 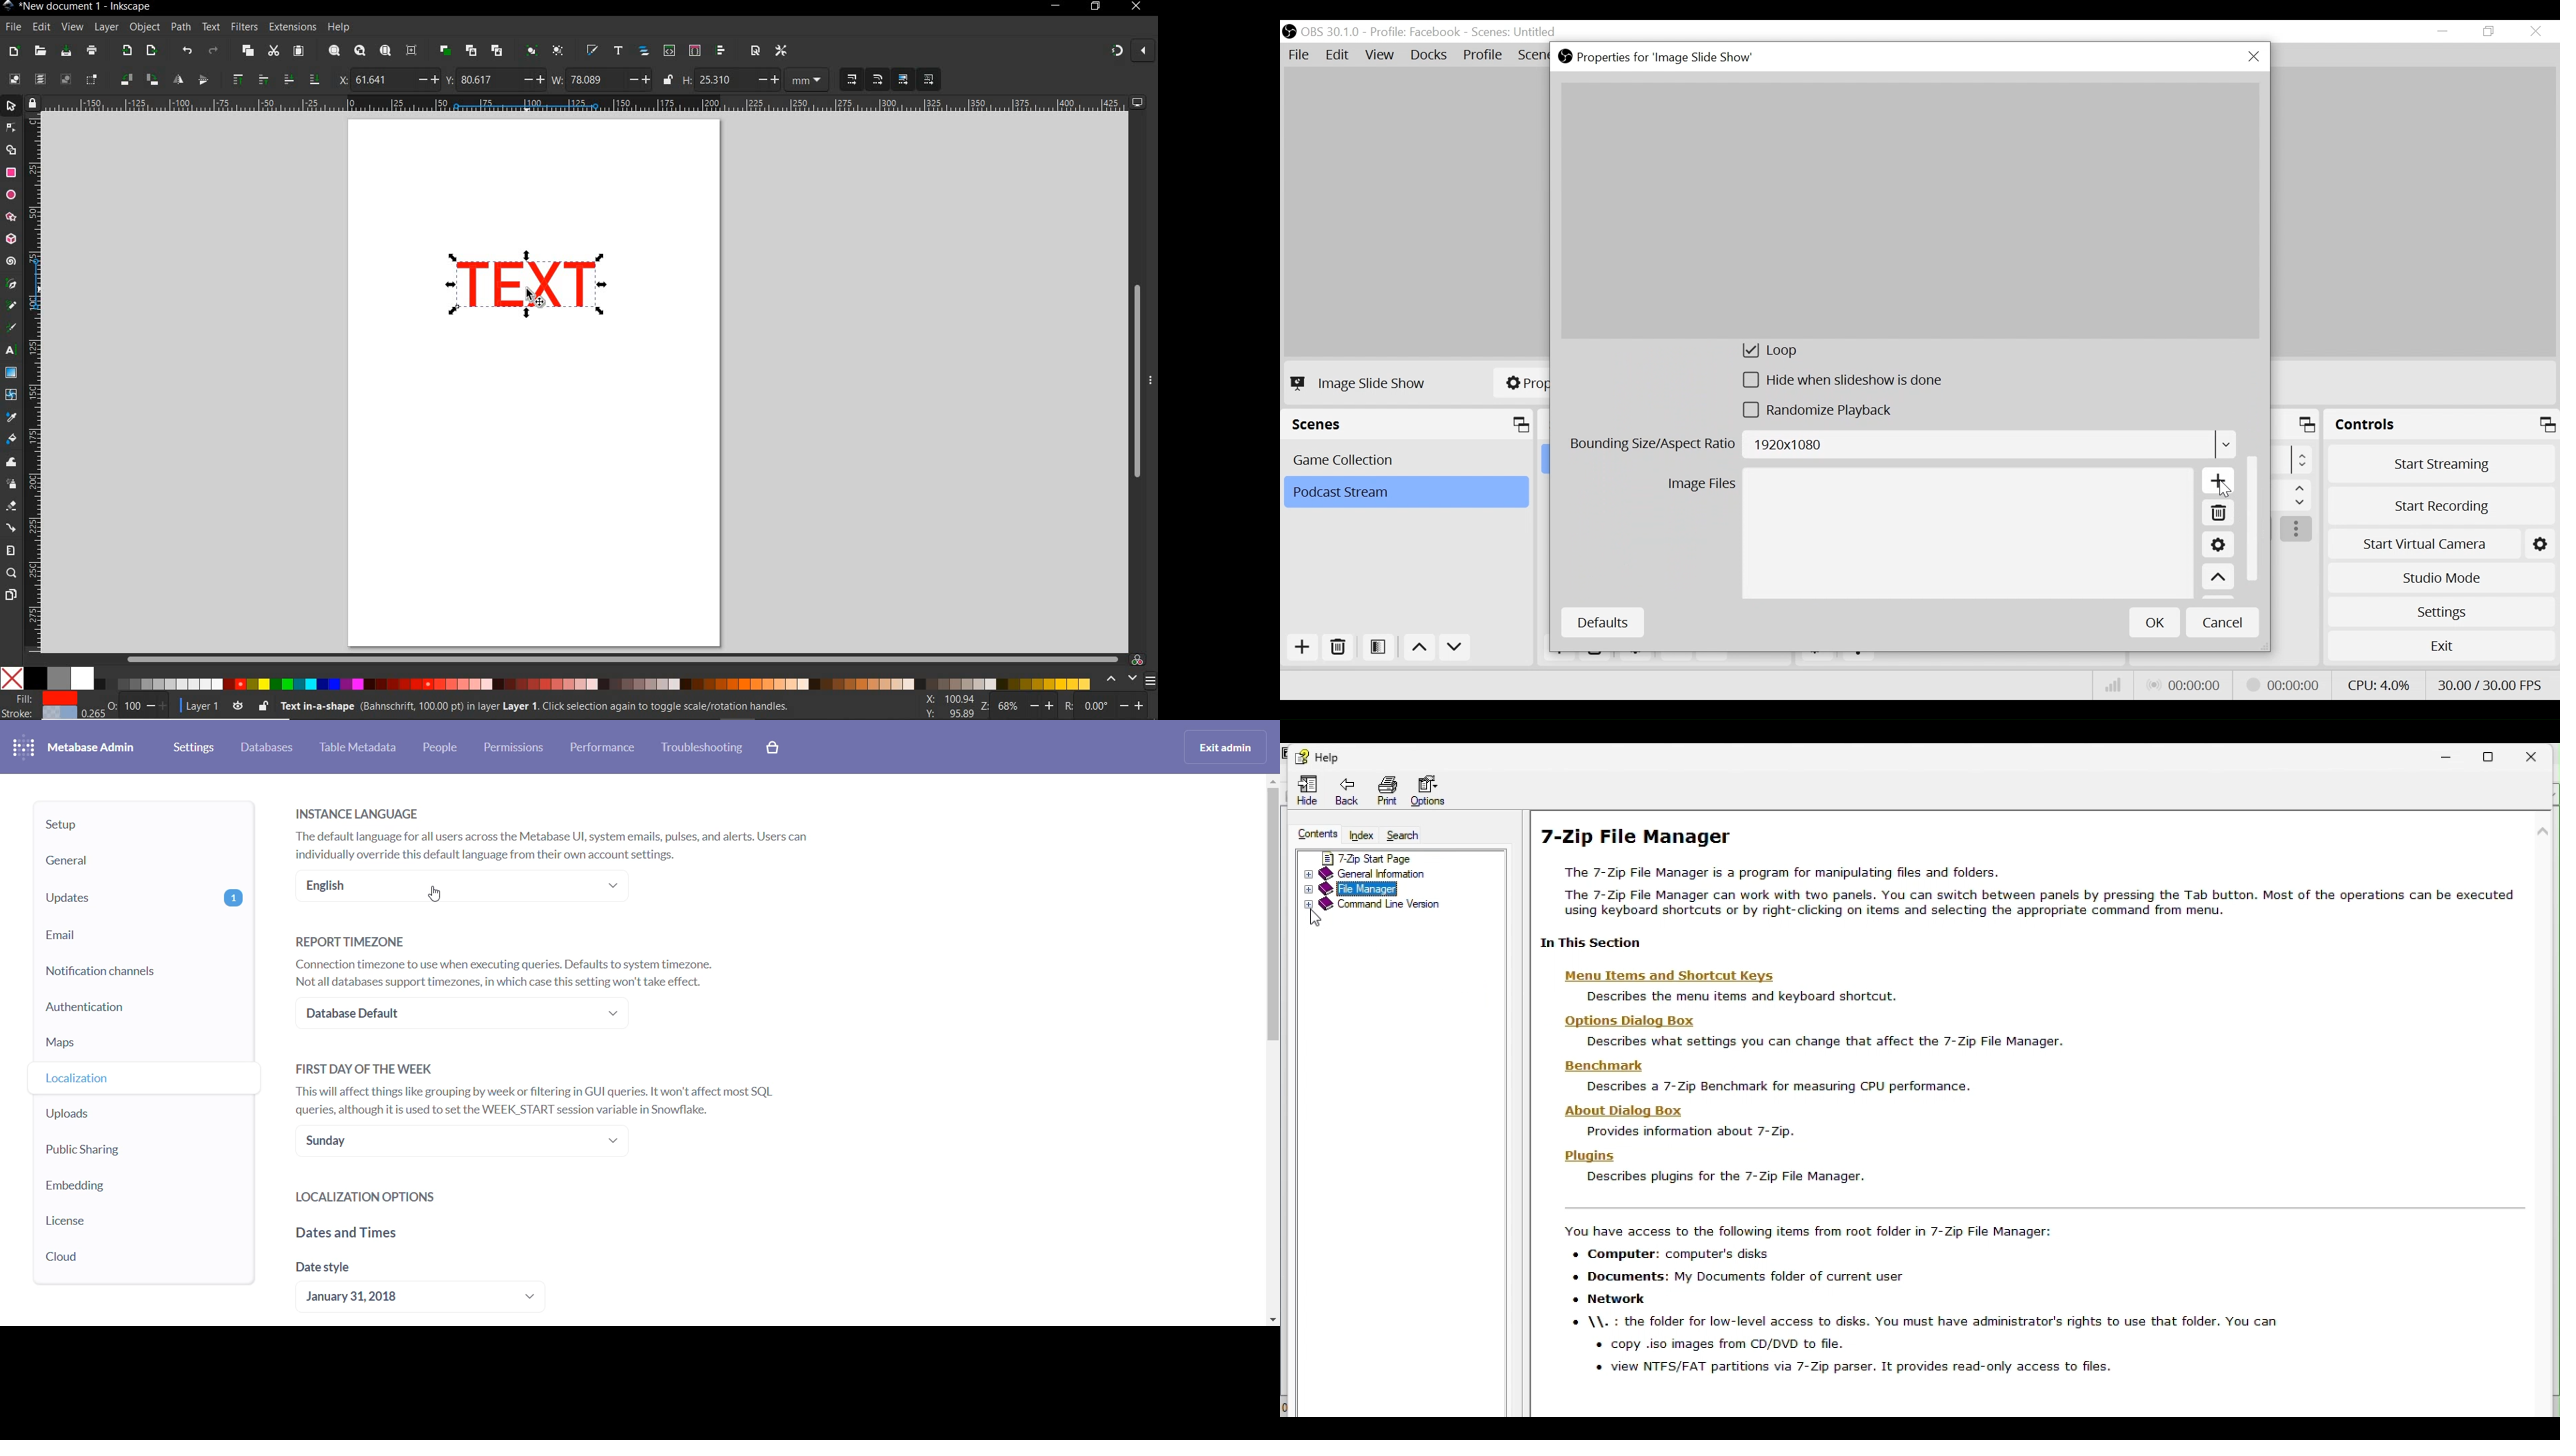 What do you see at coordinates (2219, 483) in the screenshot?
I see `Add` at bounding box center [2219, 483].